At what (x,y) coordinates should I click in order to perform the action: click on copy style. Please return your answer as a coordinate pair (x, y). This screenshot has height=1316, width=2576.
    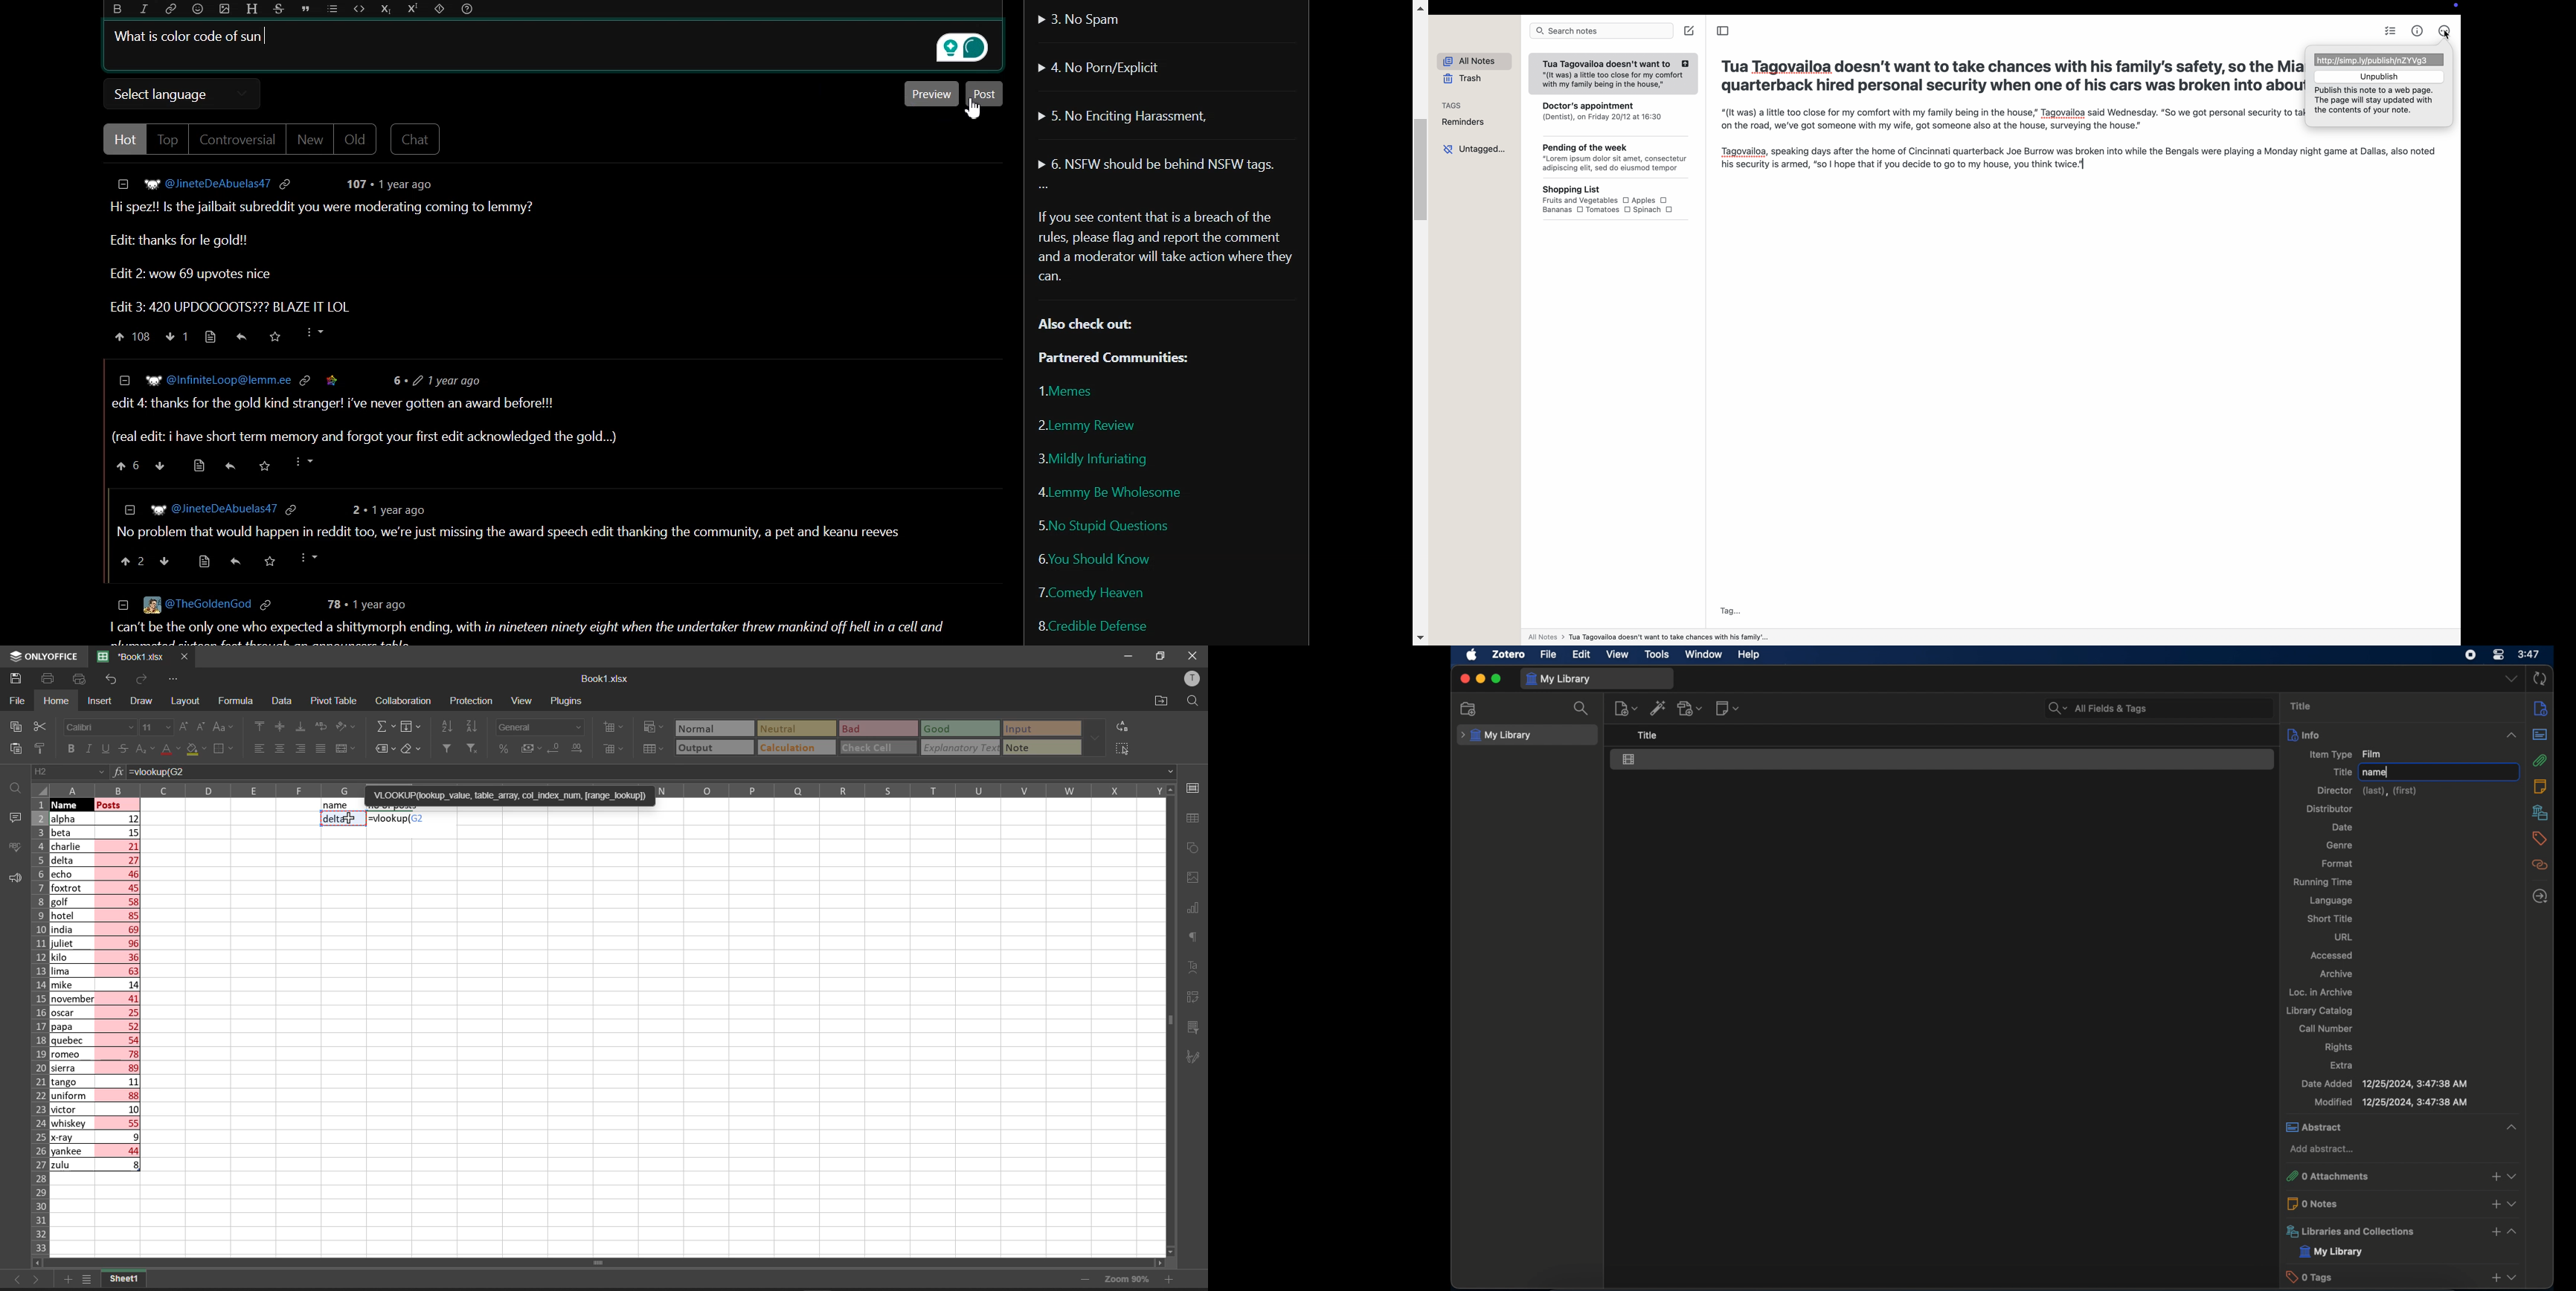
    Looking at the image, I should click on (44, 747).